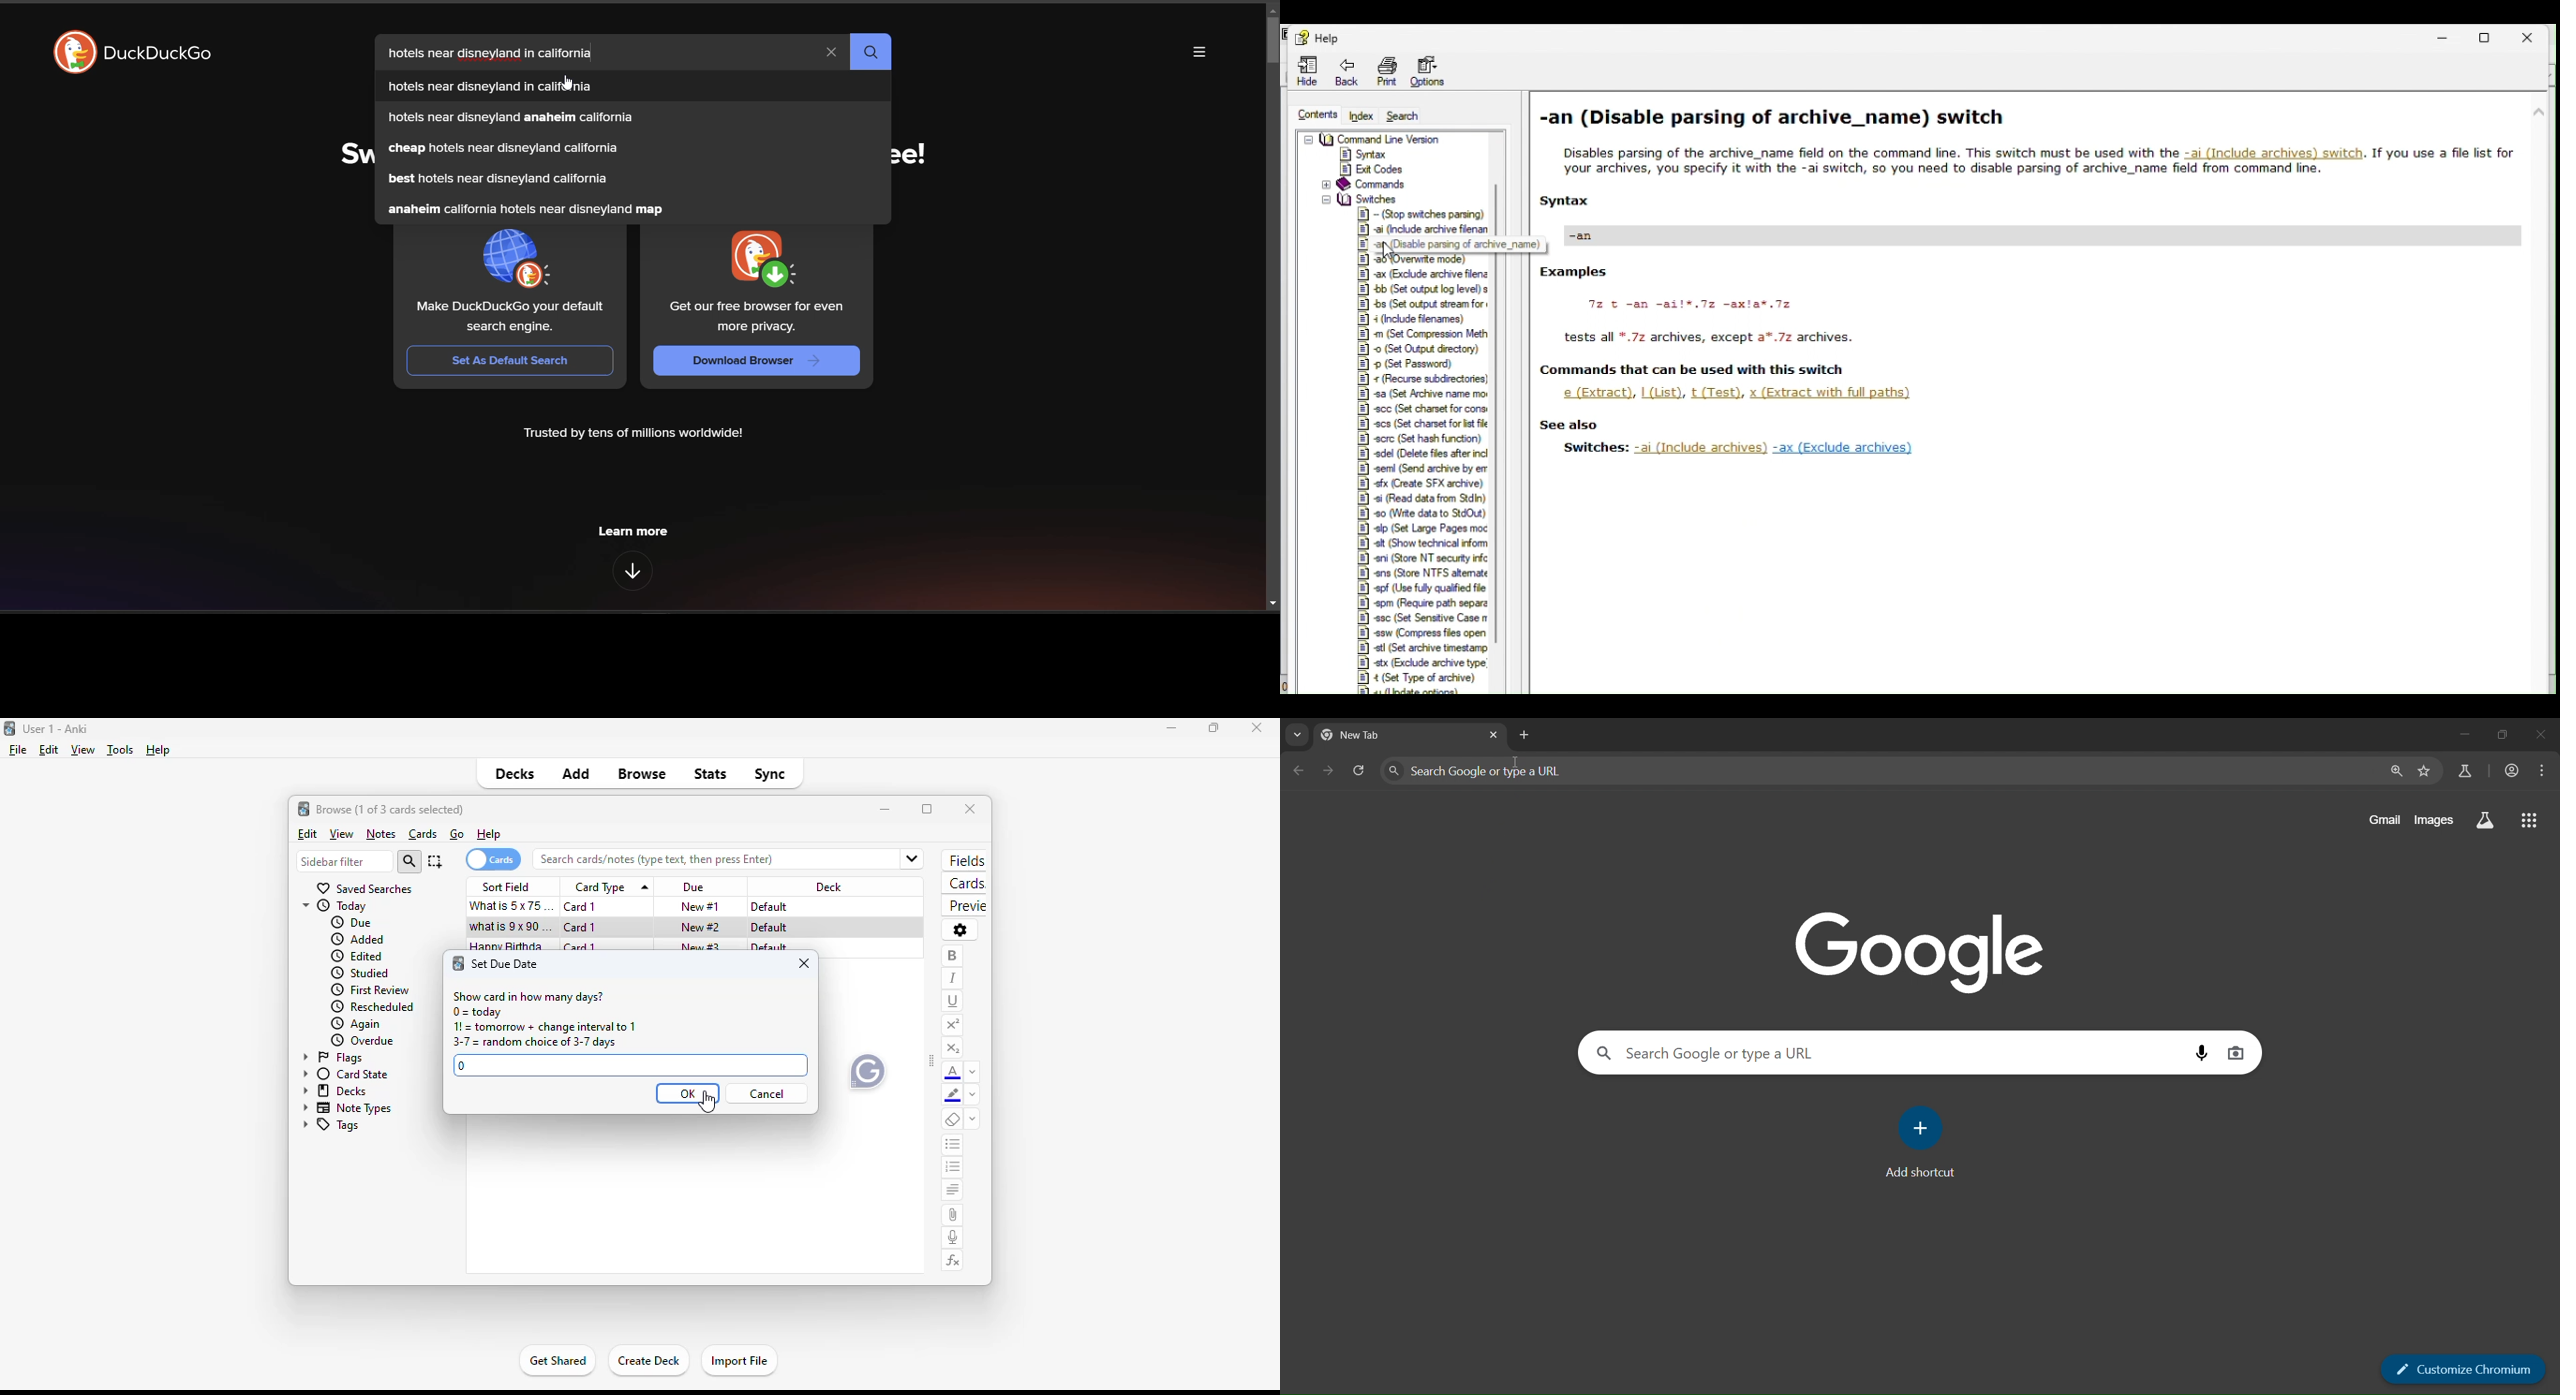 The width and height of the screenshot is (2576, 1400). I want to click on remove color, so click(973, 1097).